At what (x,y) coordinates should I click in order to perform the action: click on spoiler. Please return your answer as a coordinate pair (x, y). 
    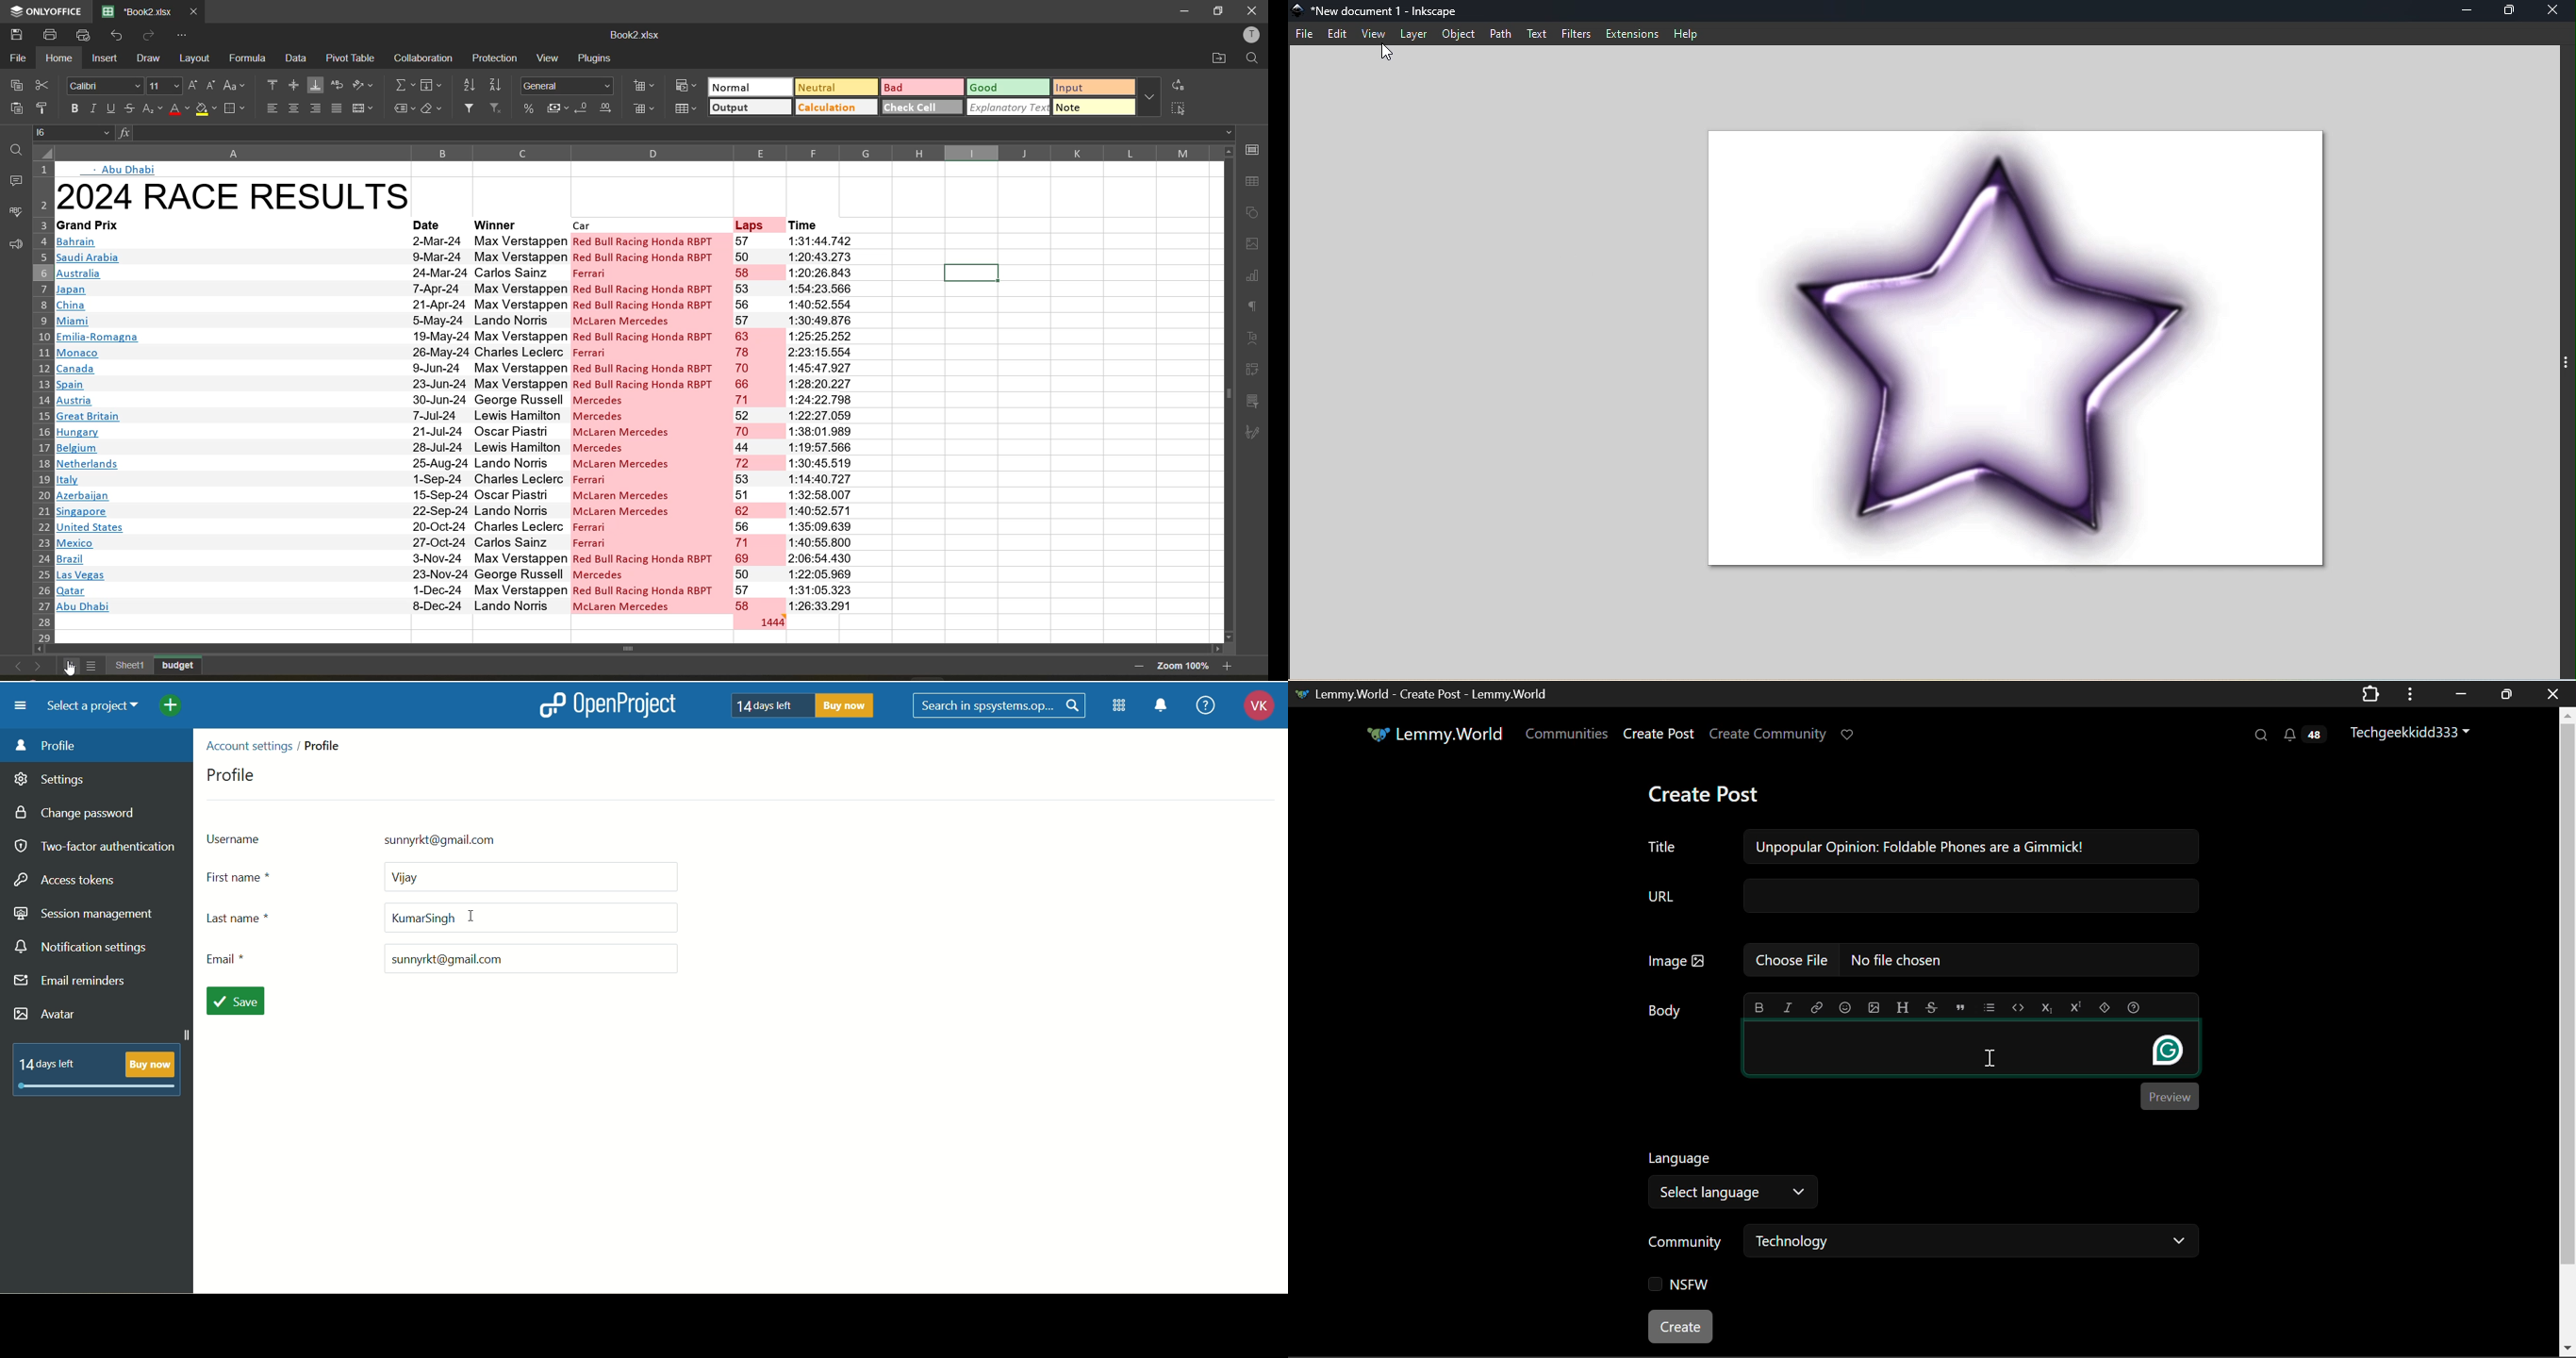
    Looking at the image, I should click on (2105, 1006).